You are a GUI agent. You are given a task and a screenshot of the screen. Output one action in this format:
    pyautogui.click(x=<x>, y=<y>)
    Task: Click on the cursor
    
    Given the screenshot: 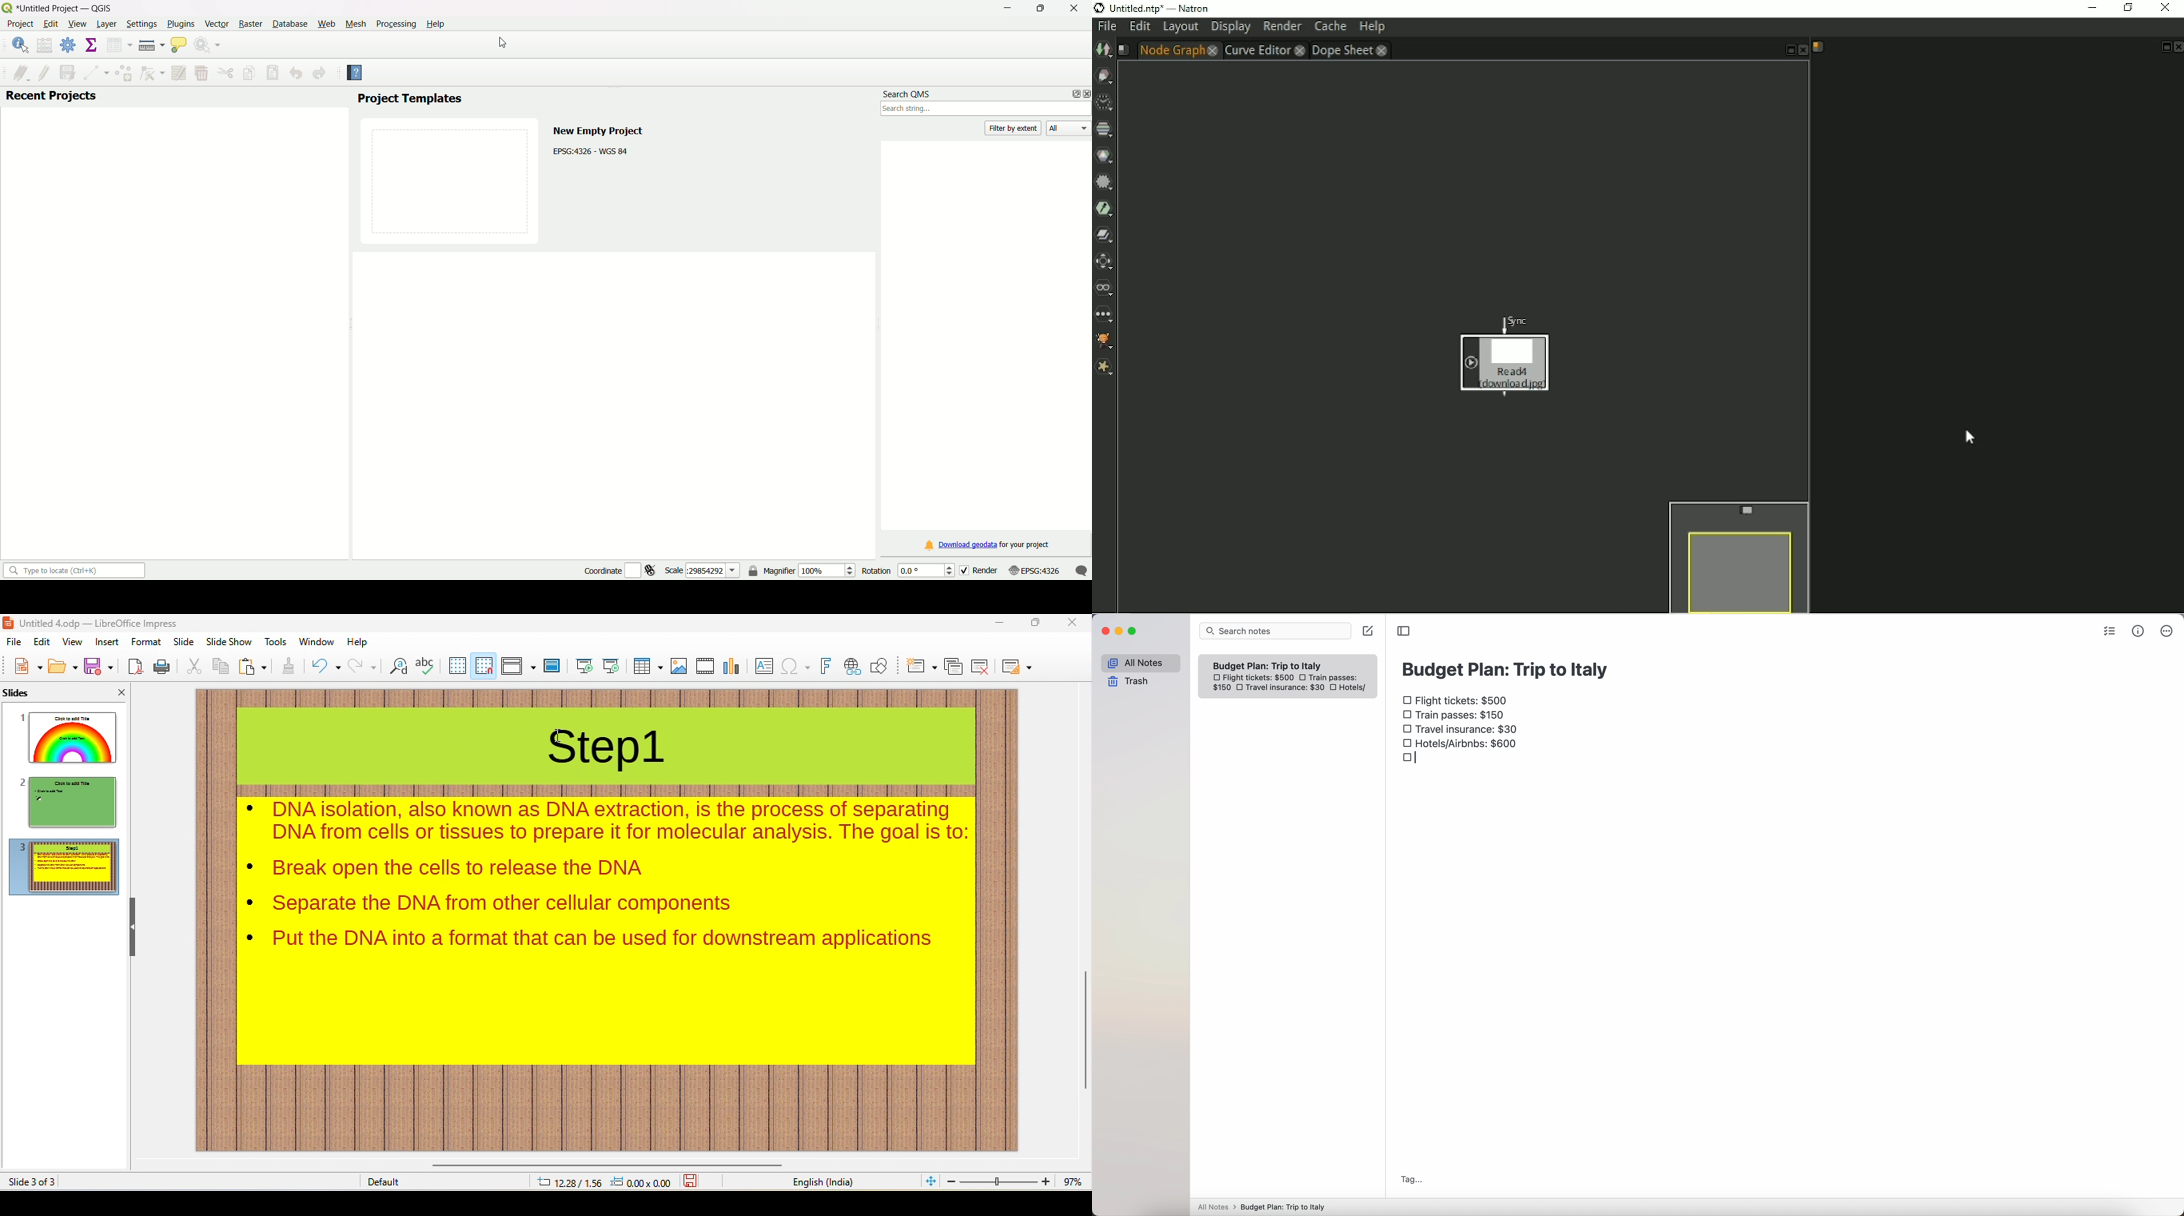 What is the action you would take?
    pyautogui.click(x=558, y=735)
    